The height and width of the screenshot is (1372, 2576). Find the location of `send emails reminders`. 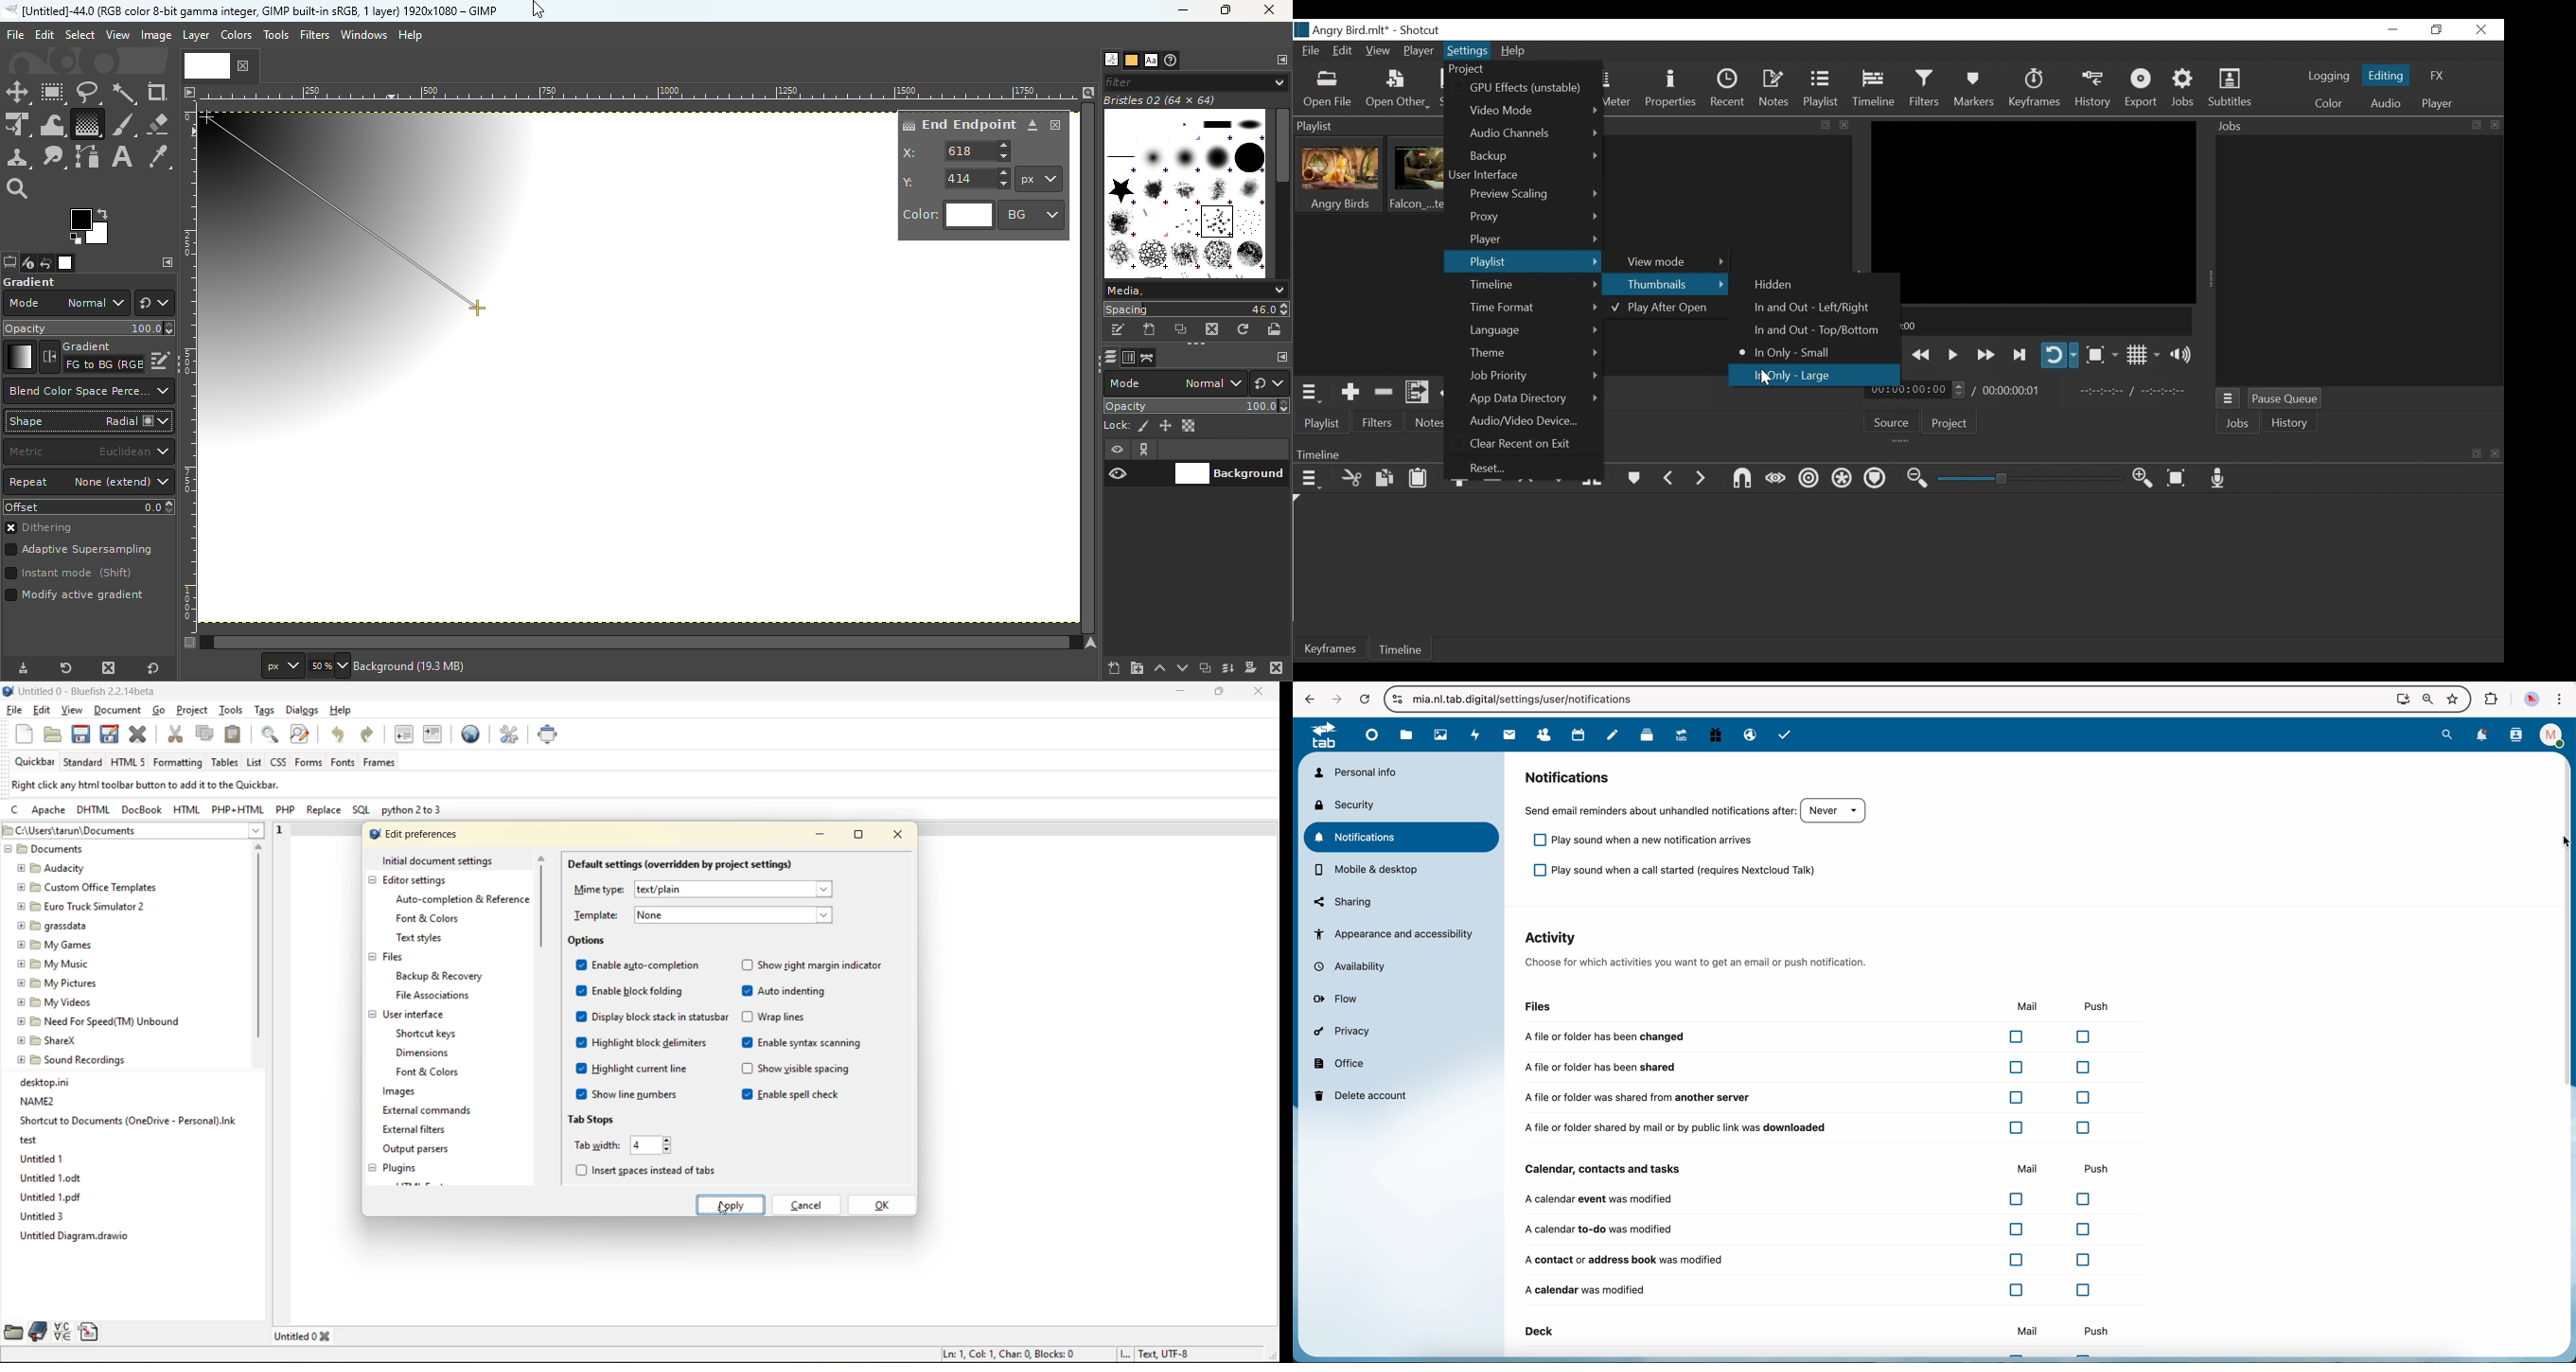

send emails reminders is located at coordinates (1698, 811).